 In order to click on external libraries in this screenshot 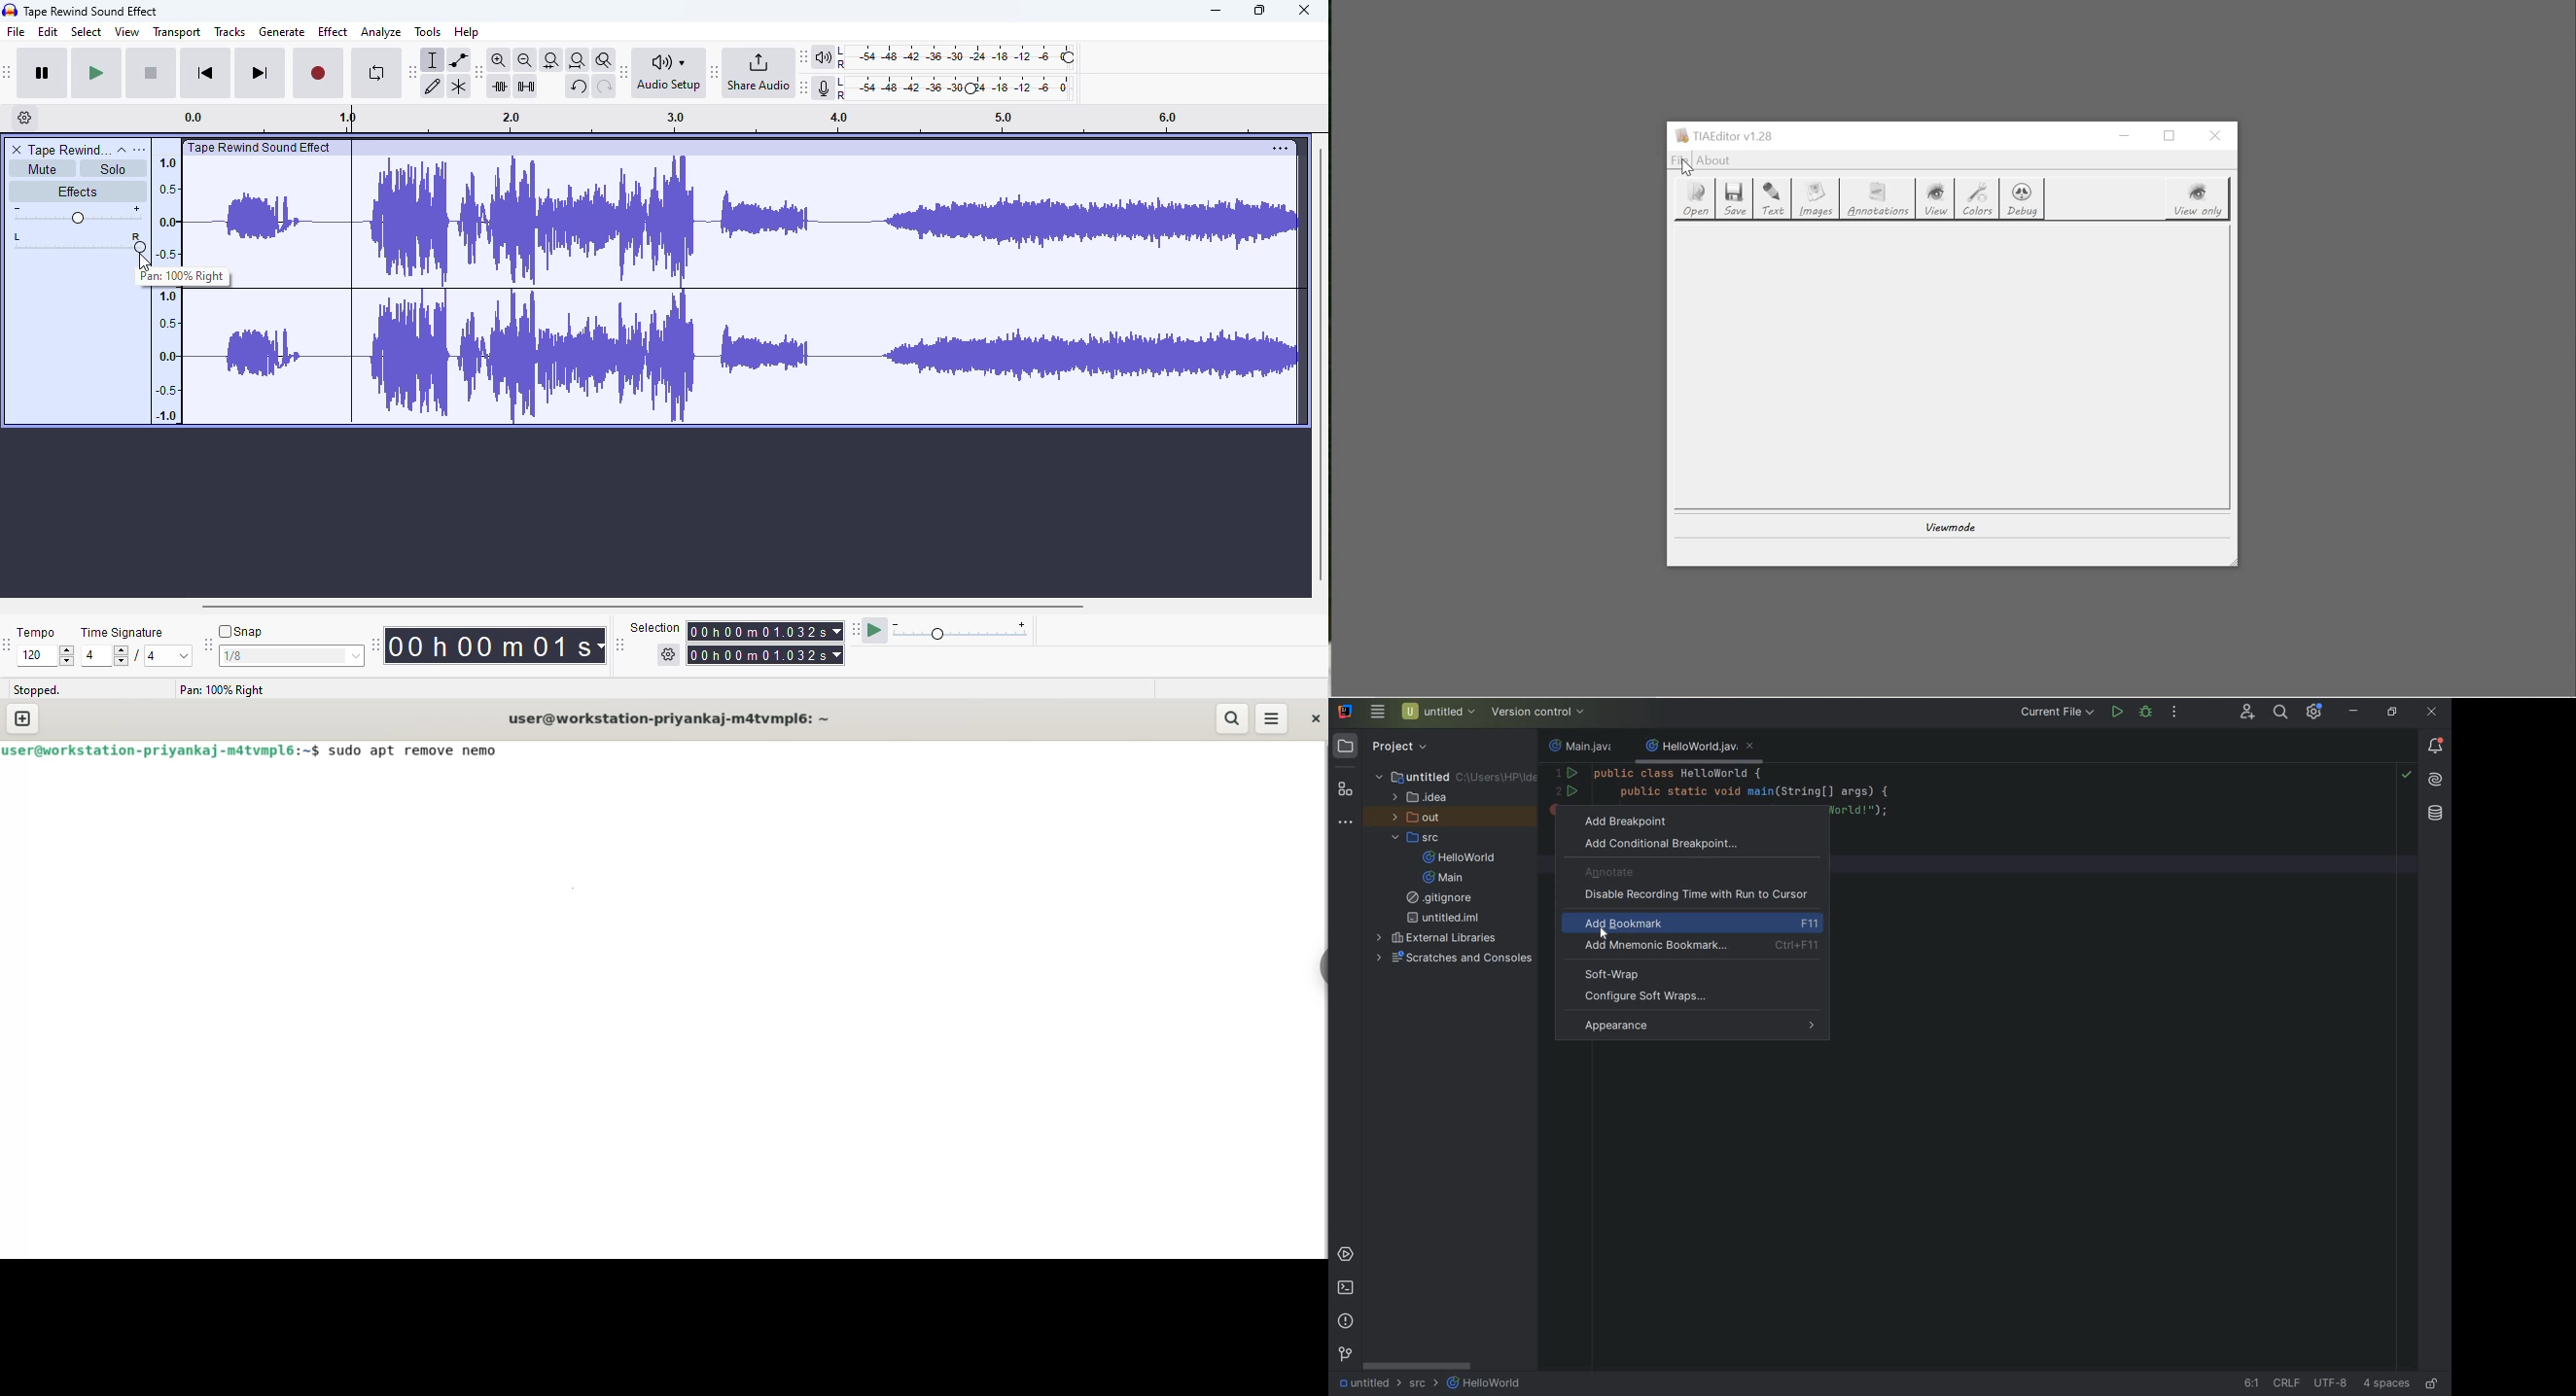, I will do `click(1439, 938)`.